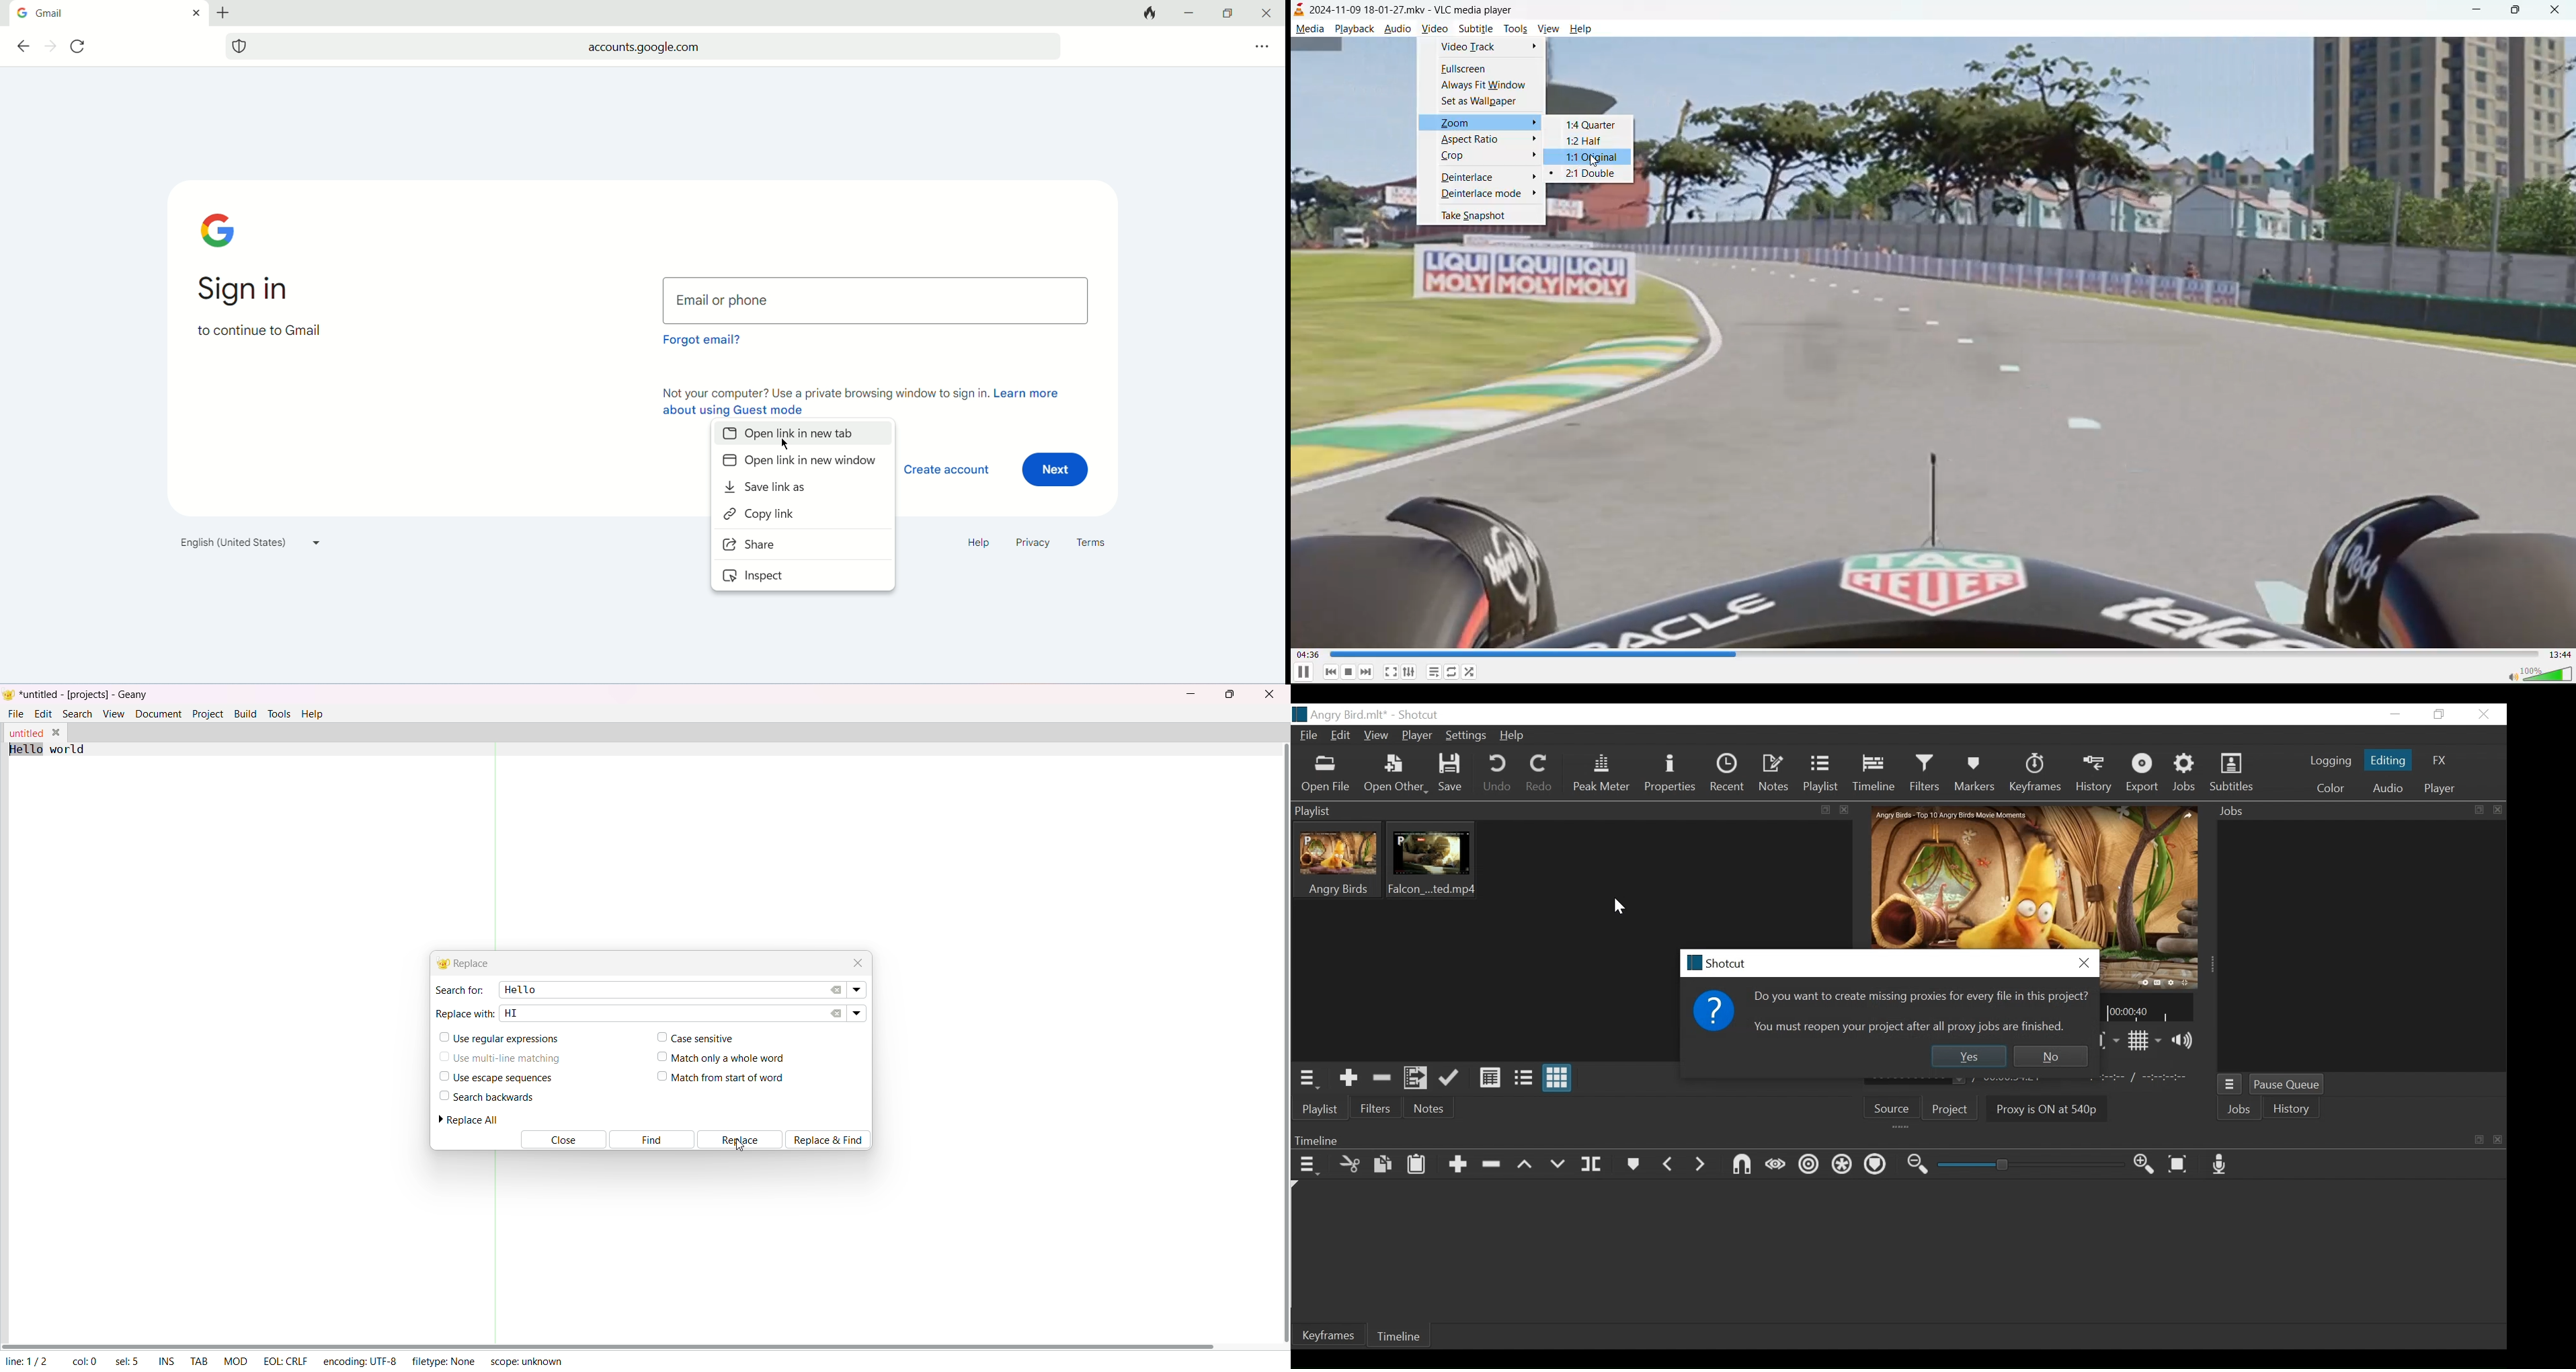 The image size is (2576, 1372). What do you see at coordinates (2232, 773) in the screenshot?
I see `Subtitles` at bounding box center [2232, 773].